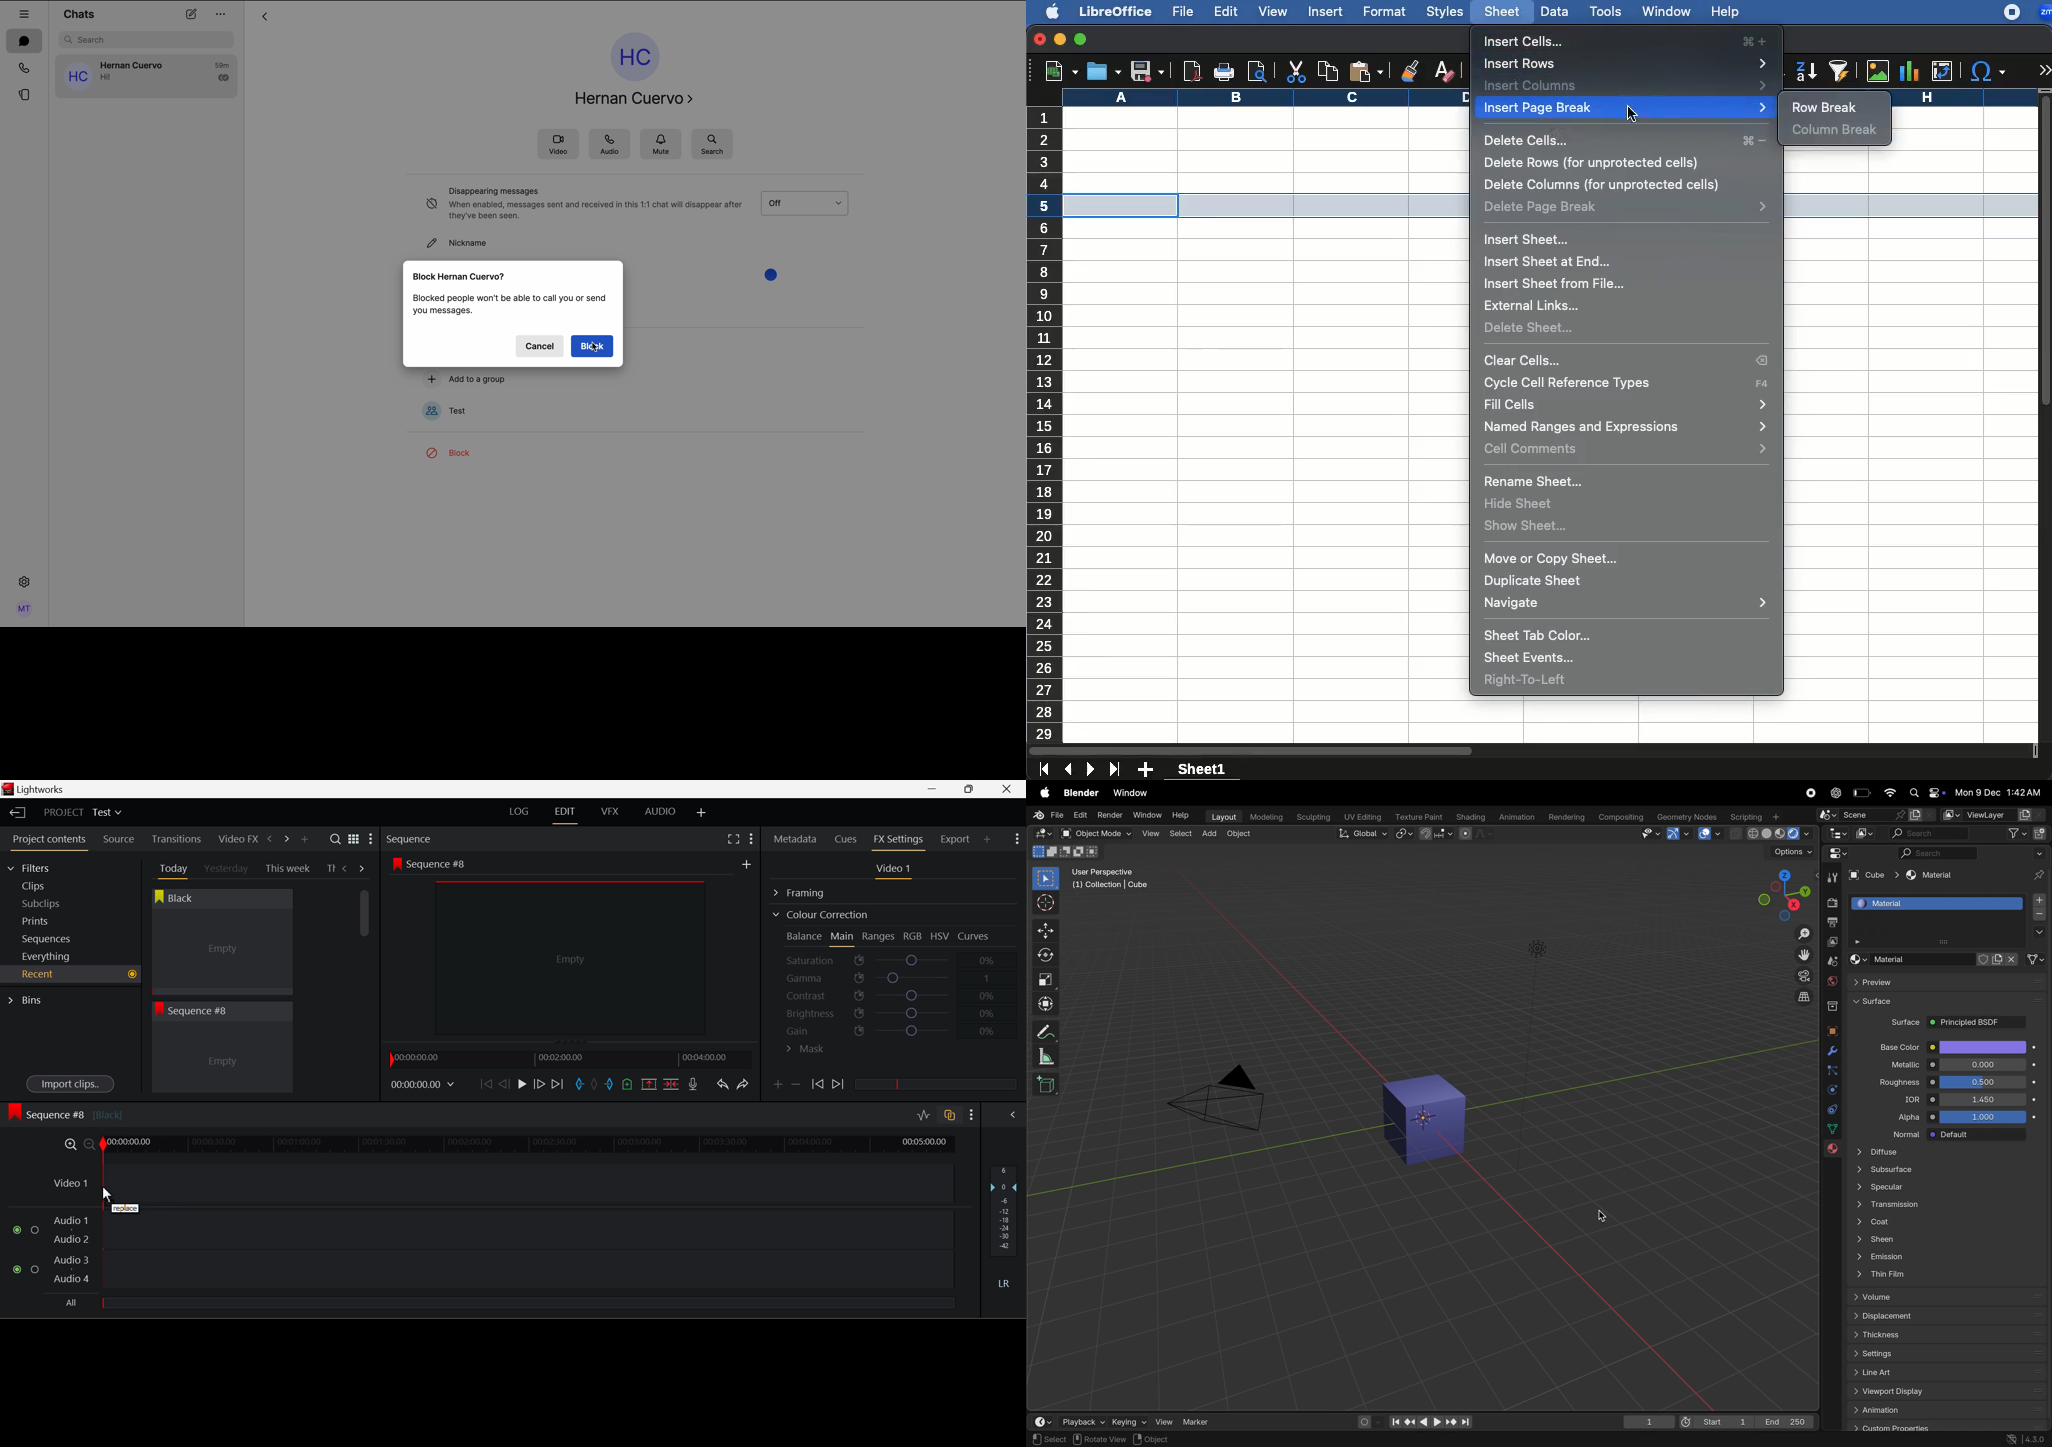 The image size is (2072, 1456). I want to click on Edit, so click(1081, 814).